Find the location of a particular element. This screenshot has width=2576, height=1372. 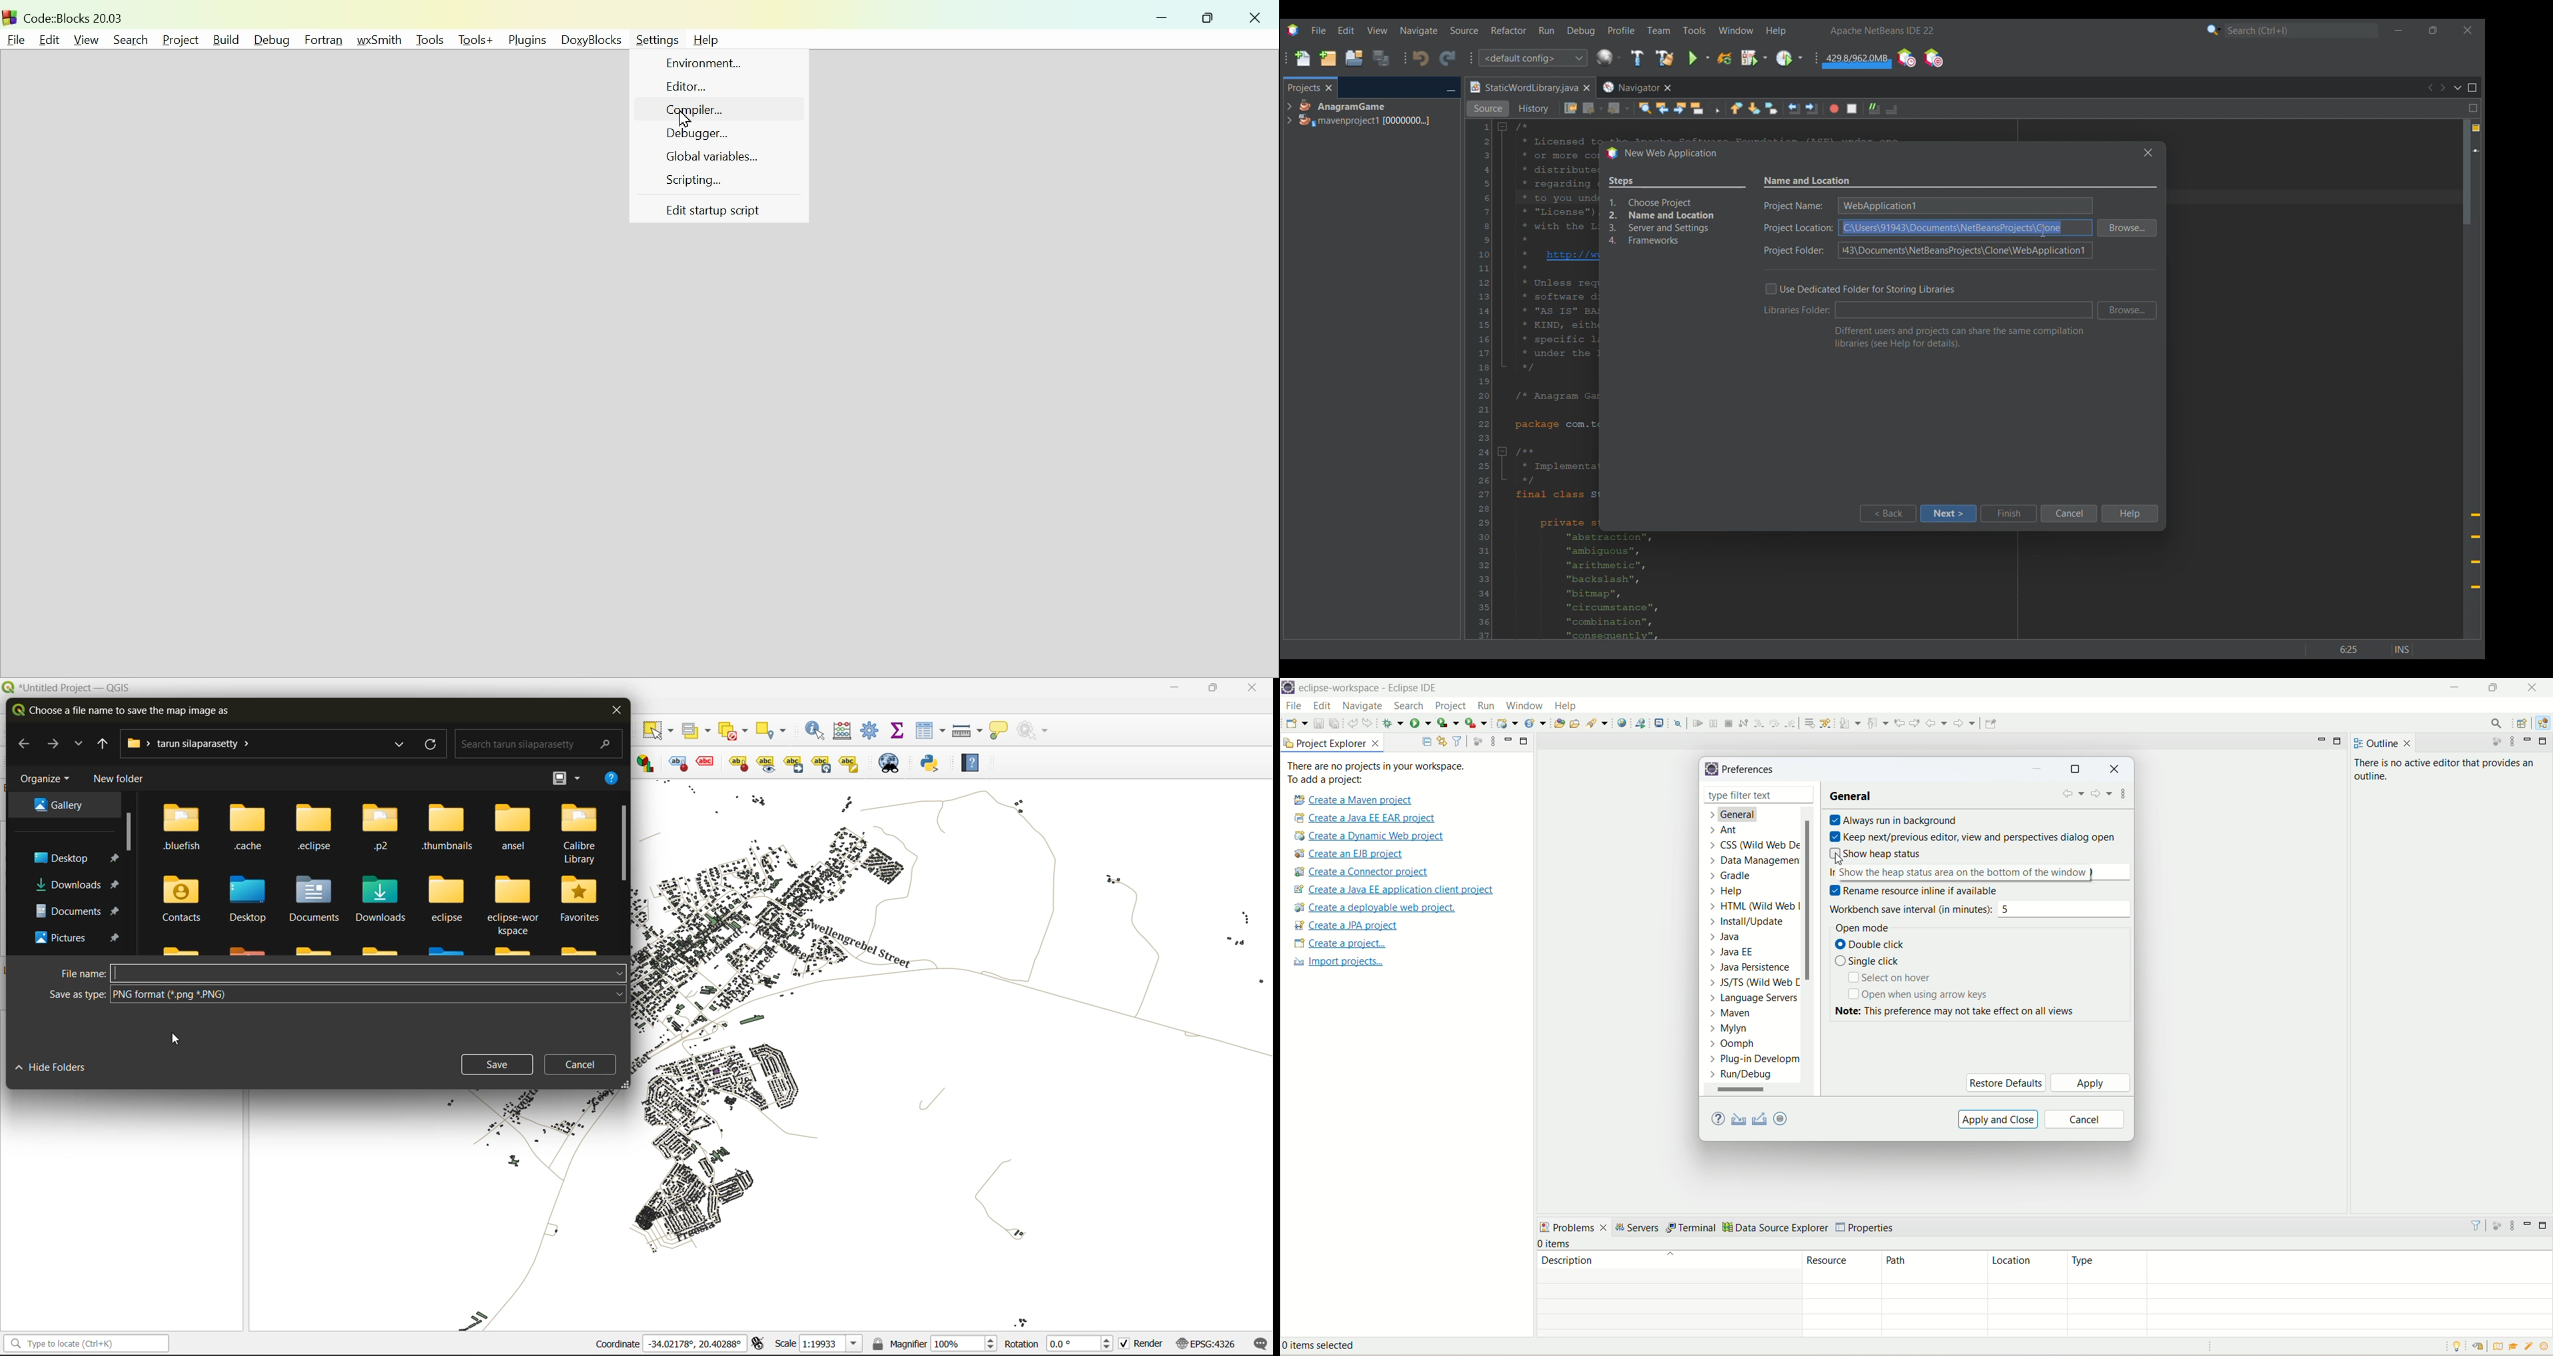

attributes table is located at coordinates (931, 731).